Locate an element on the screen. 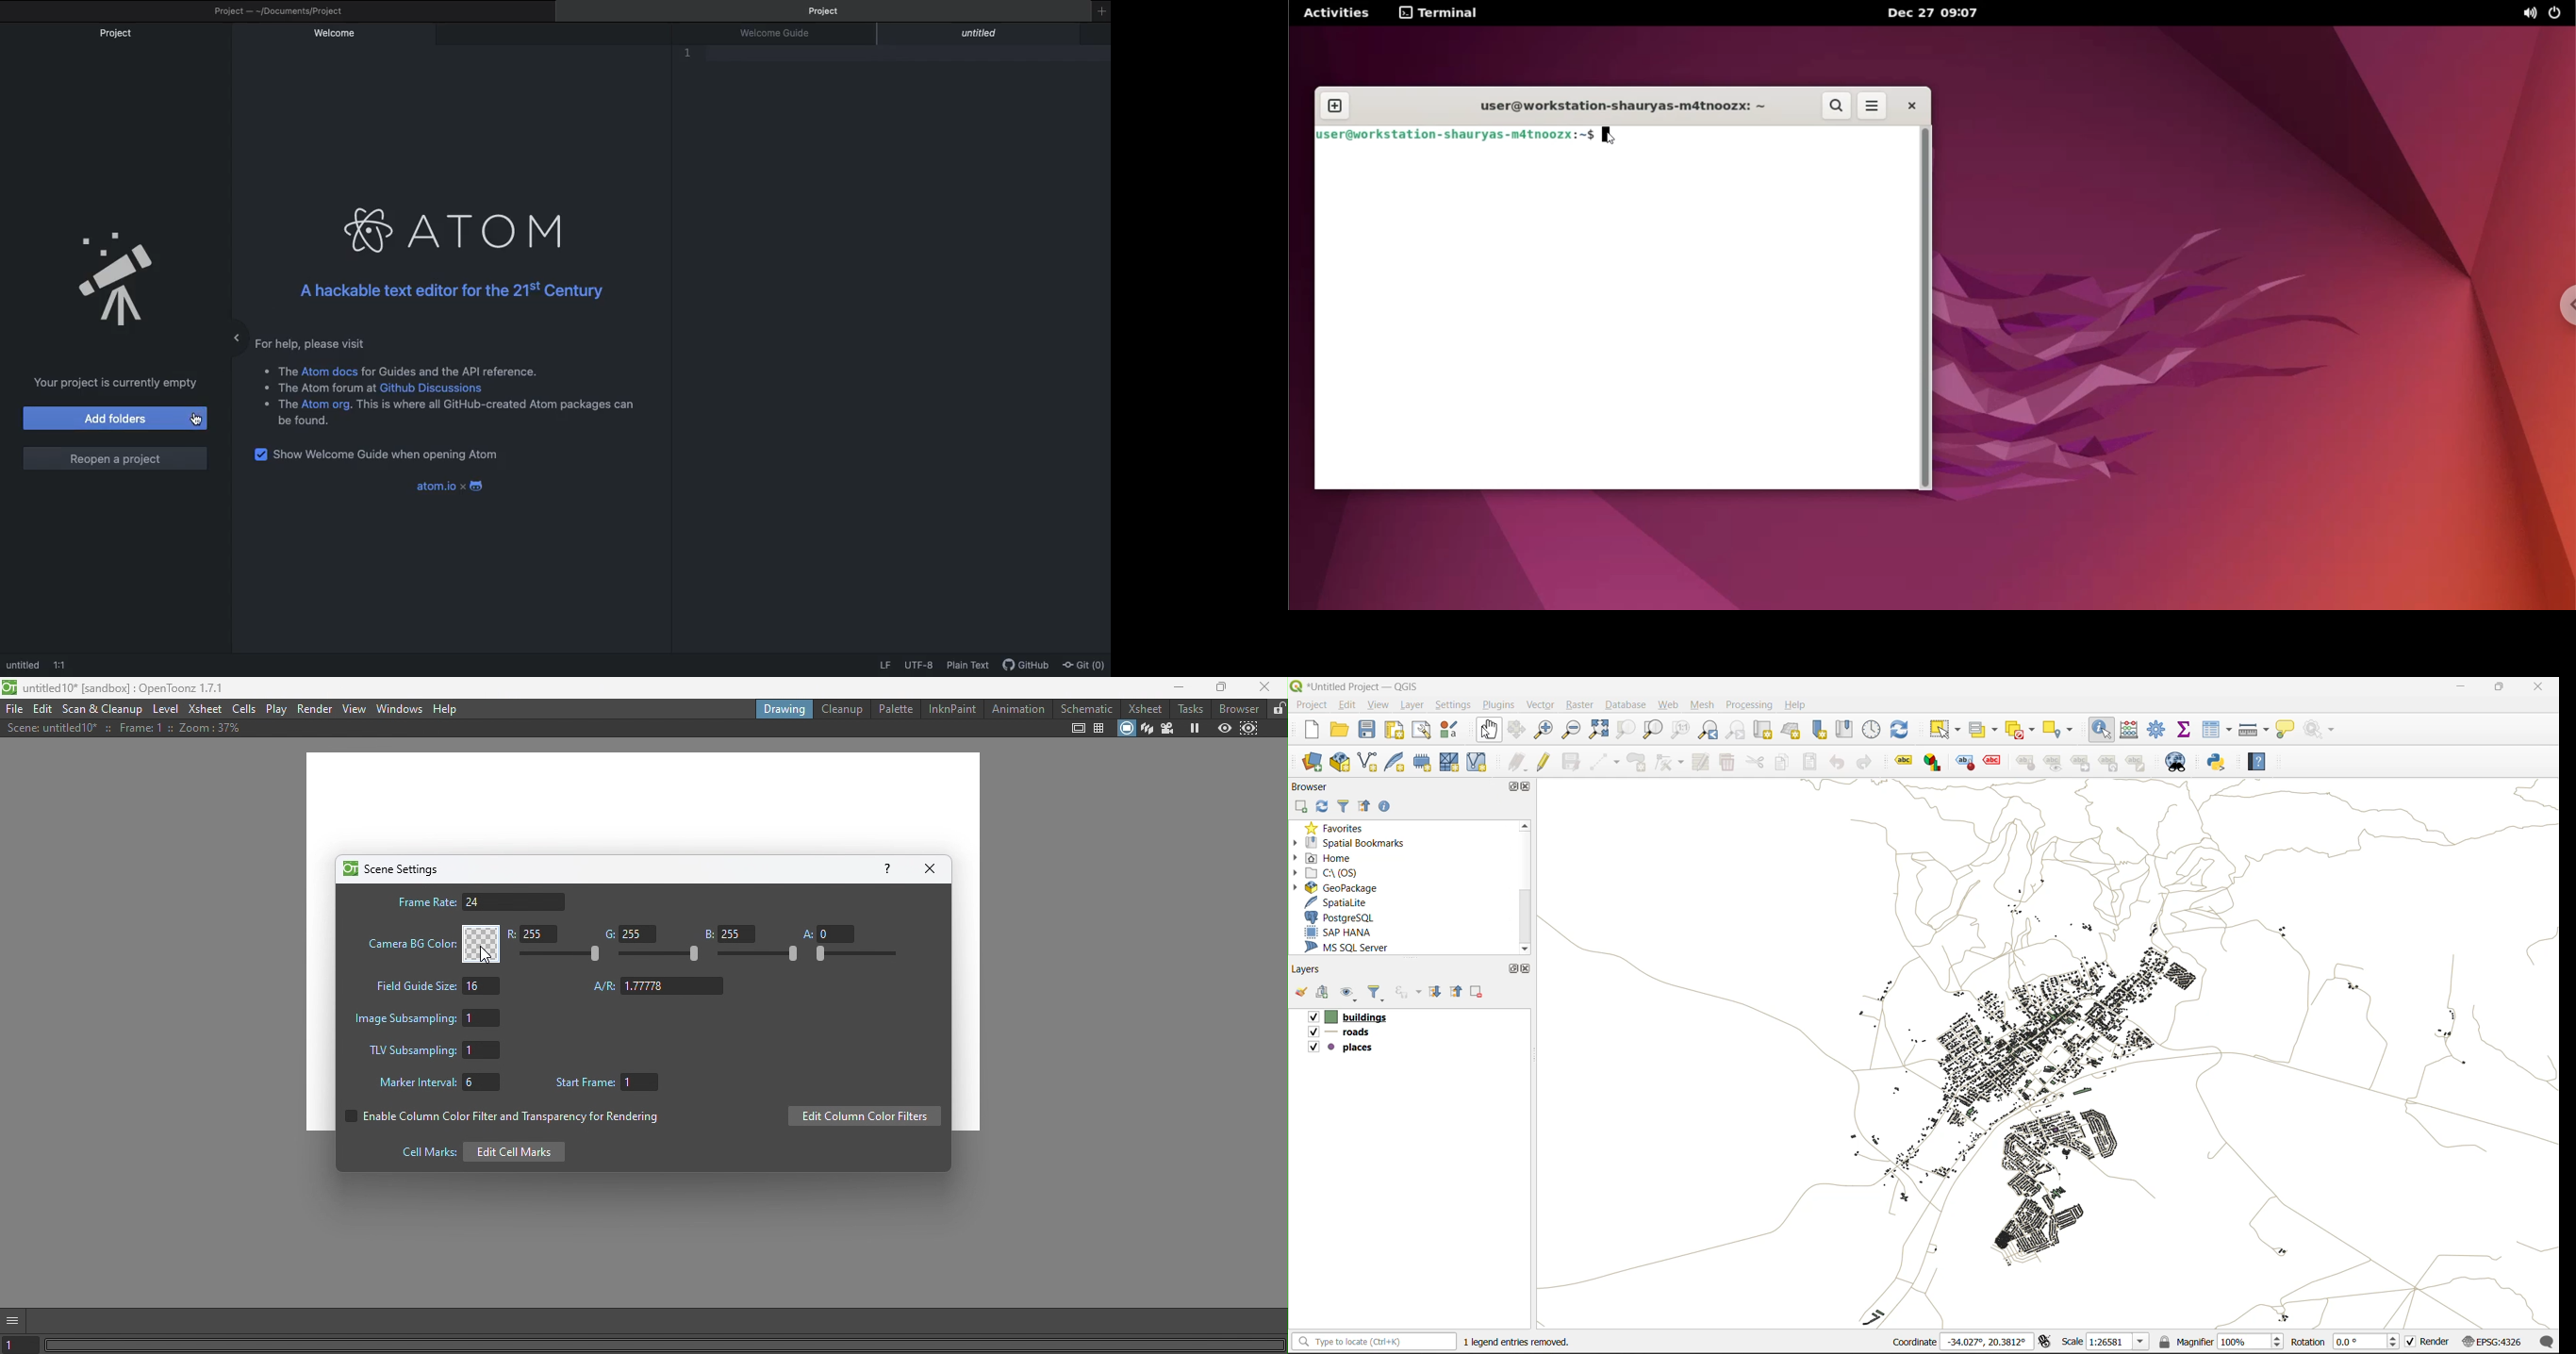 The height and width of the screenshot is (1372, 2576). favorites is located at coordinates (1338, 827).